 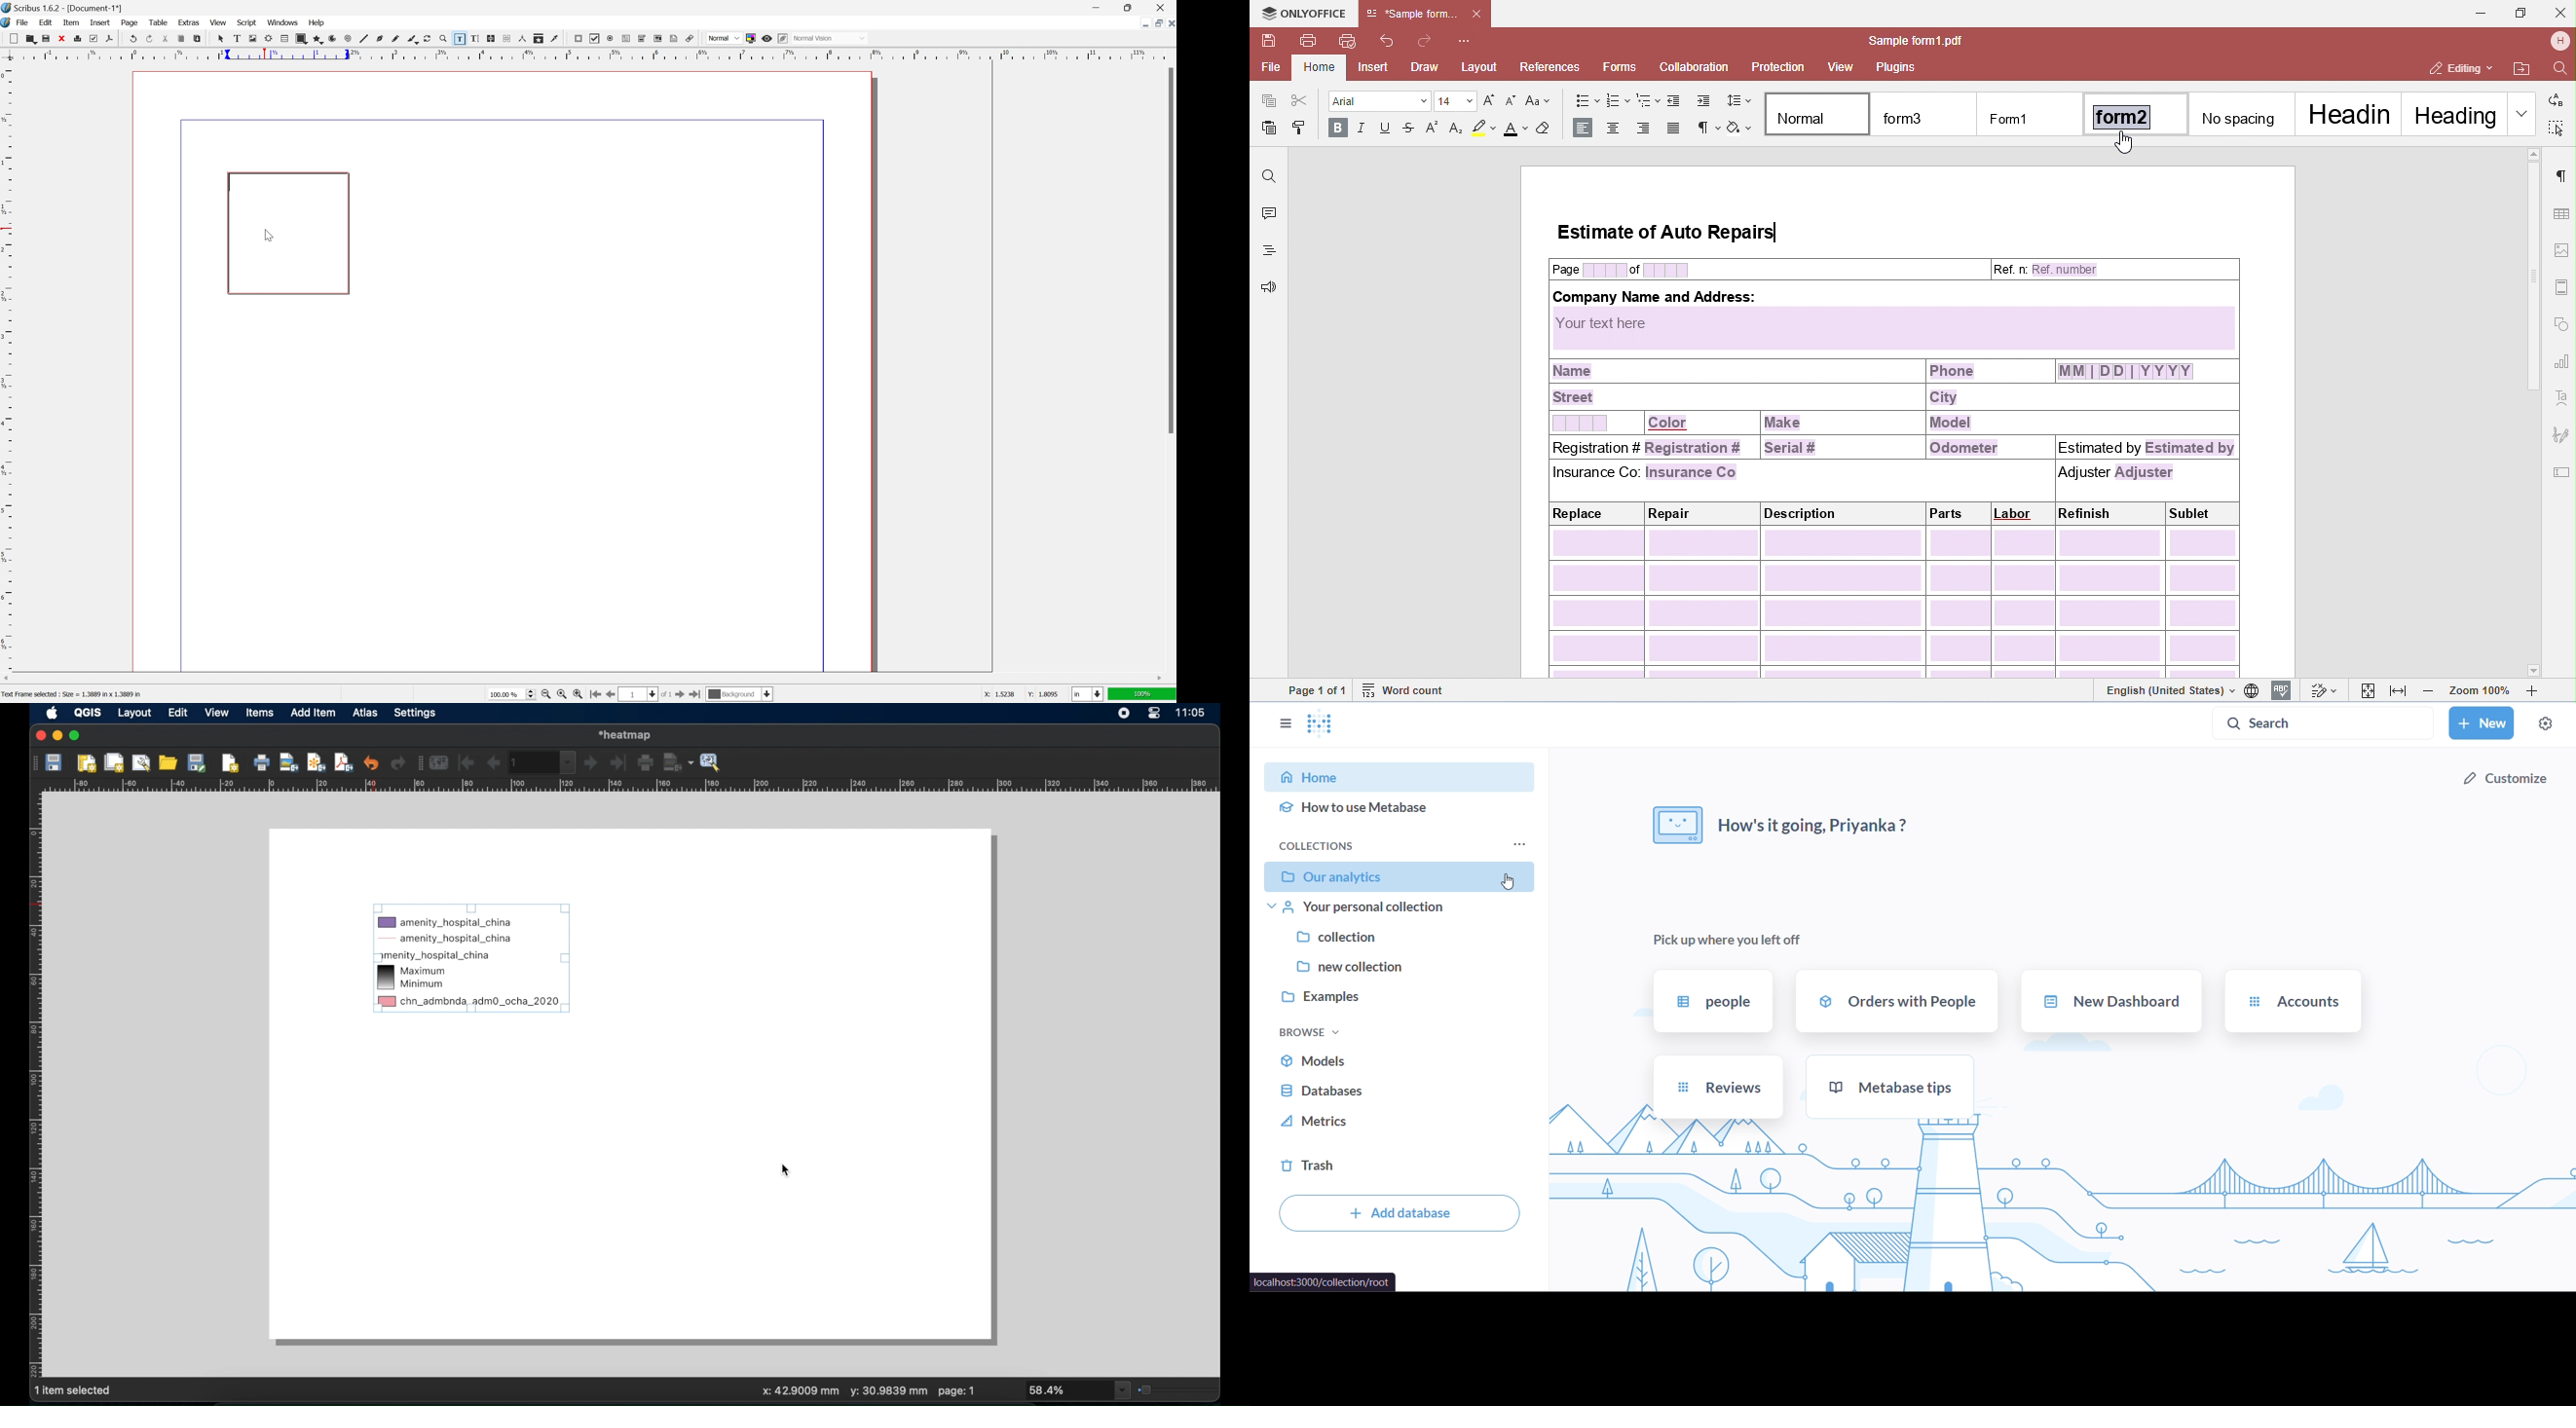 I want to click on orders with prople, so click(x=1898, y=1002).